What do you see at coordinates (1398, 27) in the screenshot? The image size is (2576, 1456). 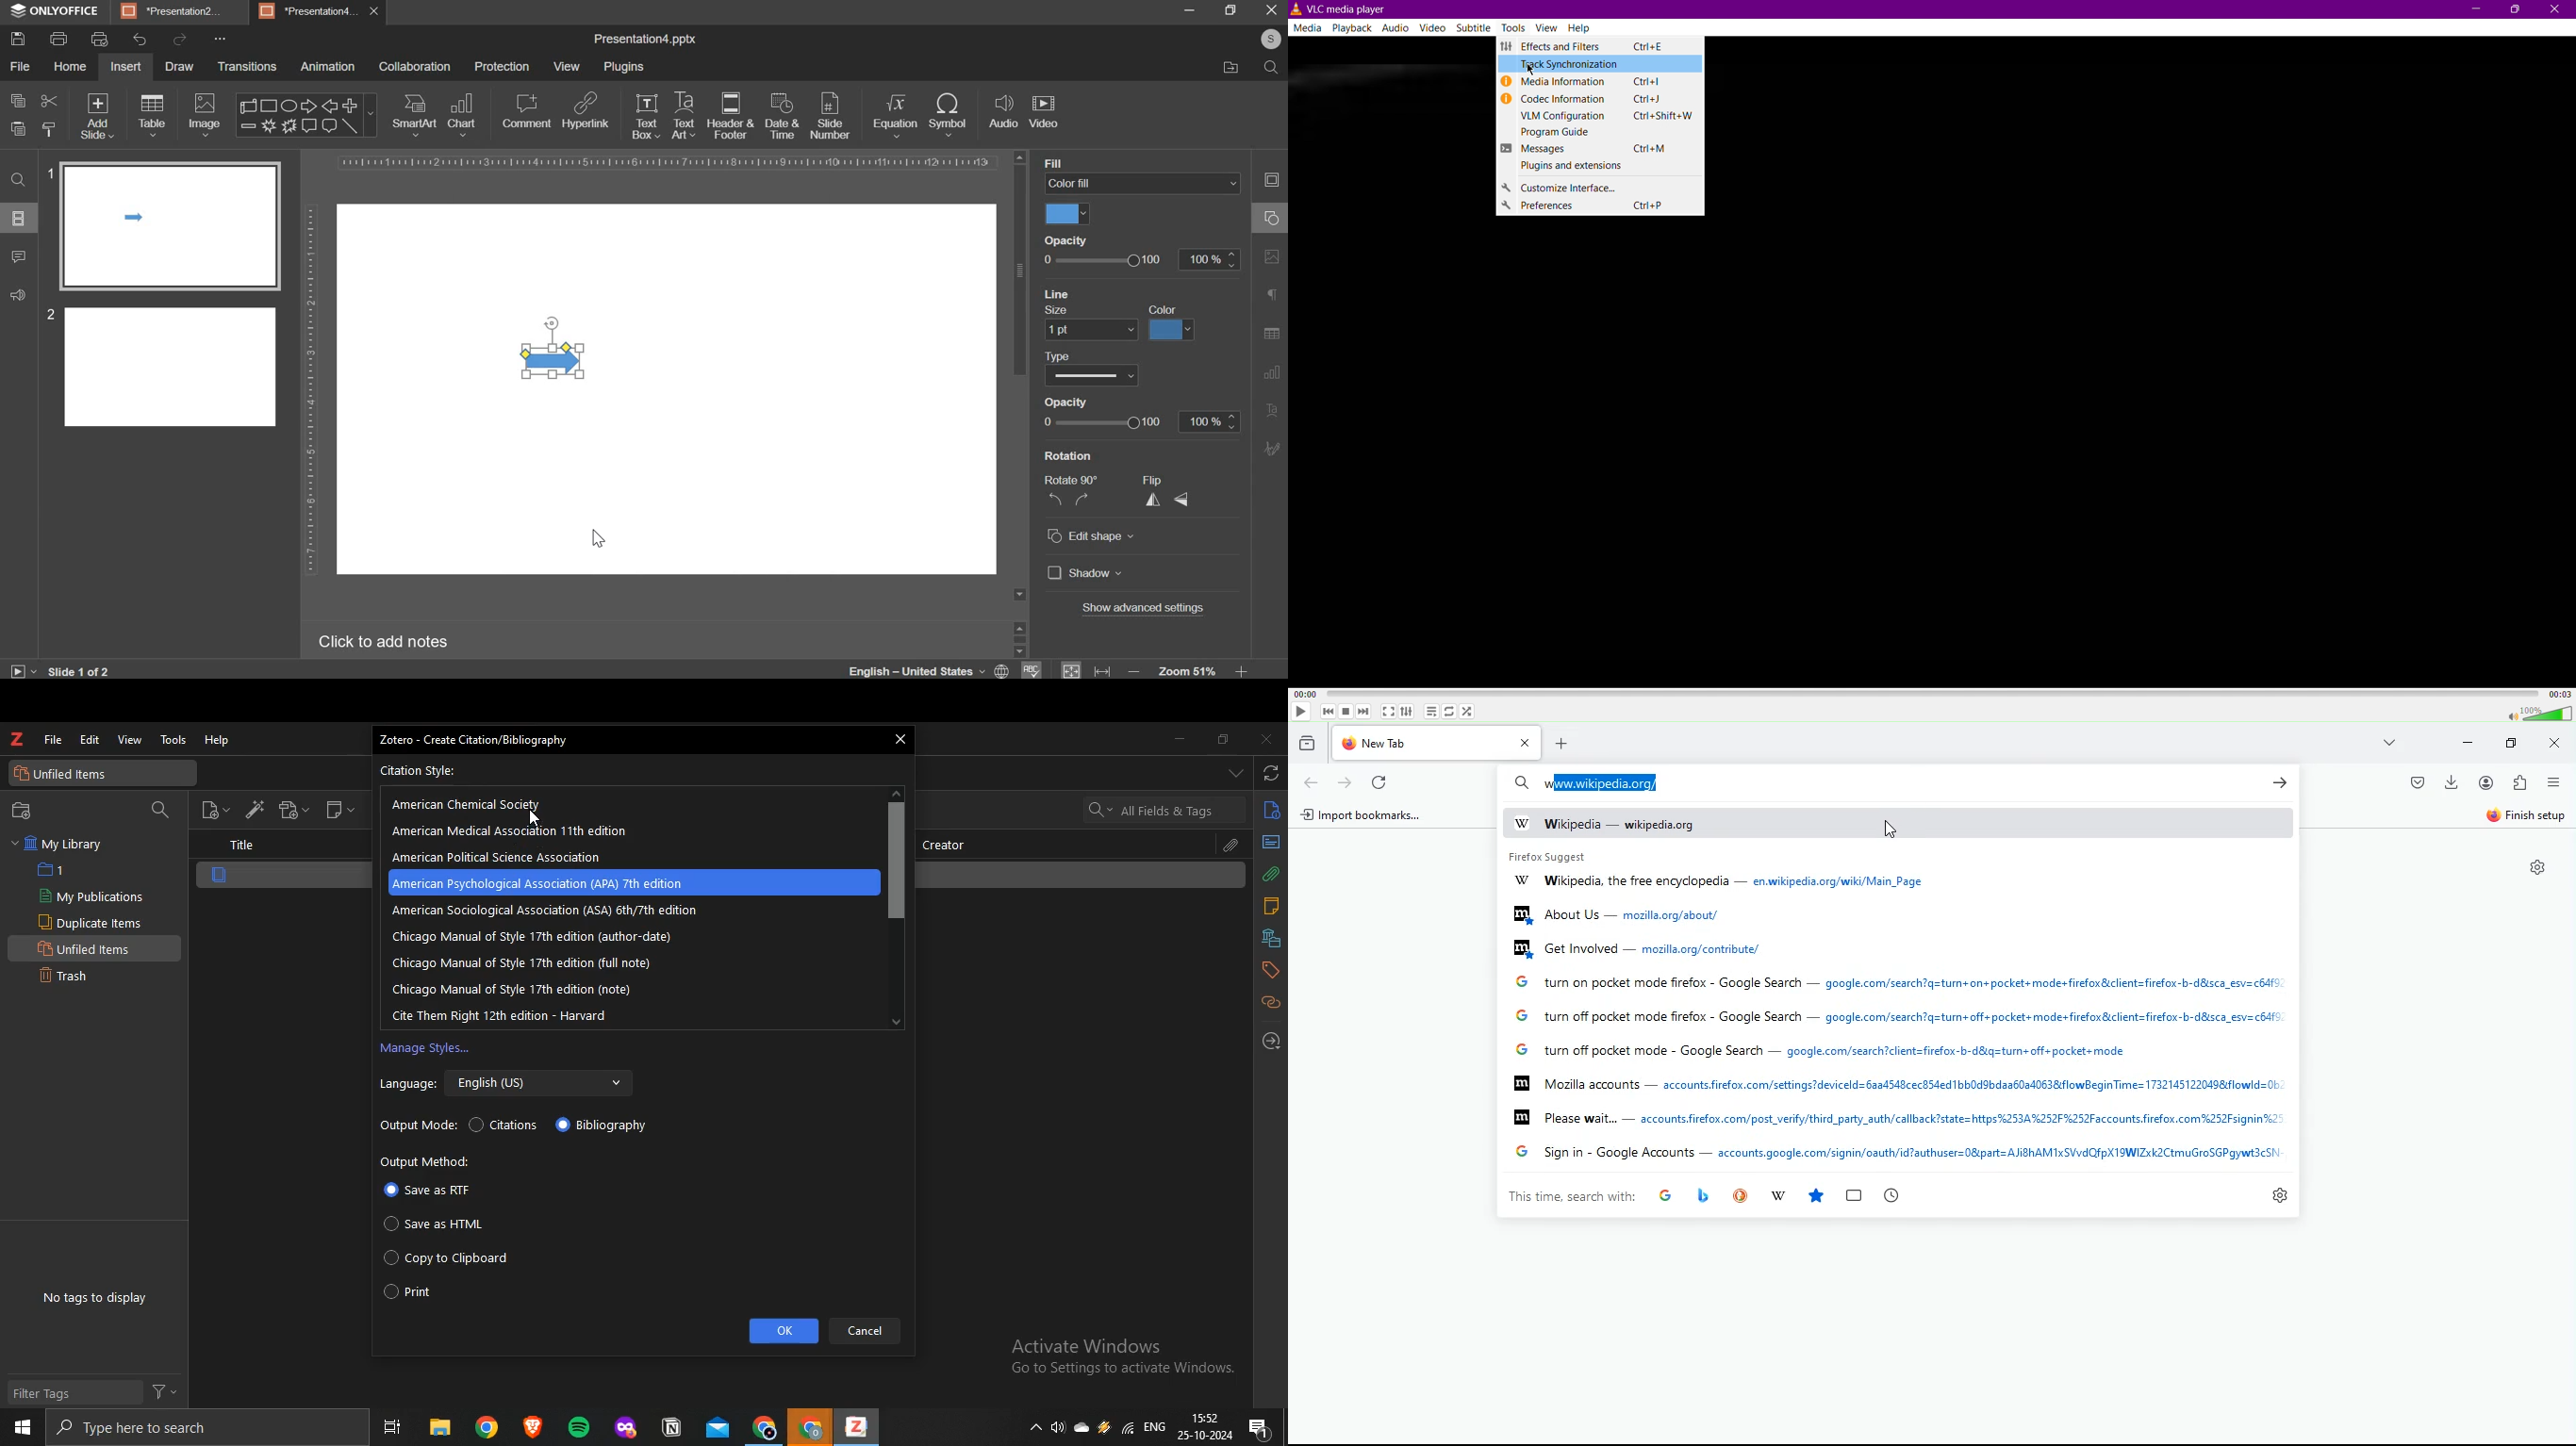 I see `Audio` at bounding box center [1398, 27].